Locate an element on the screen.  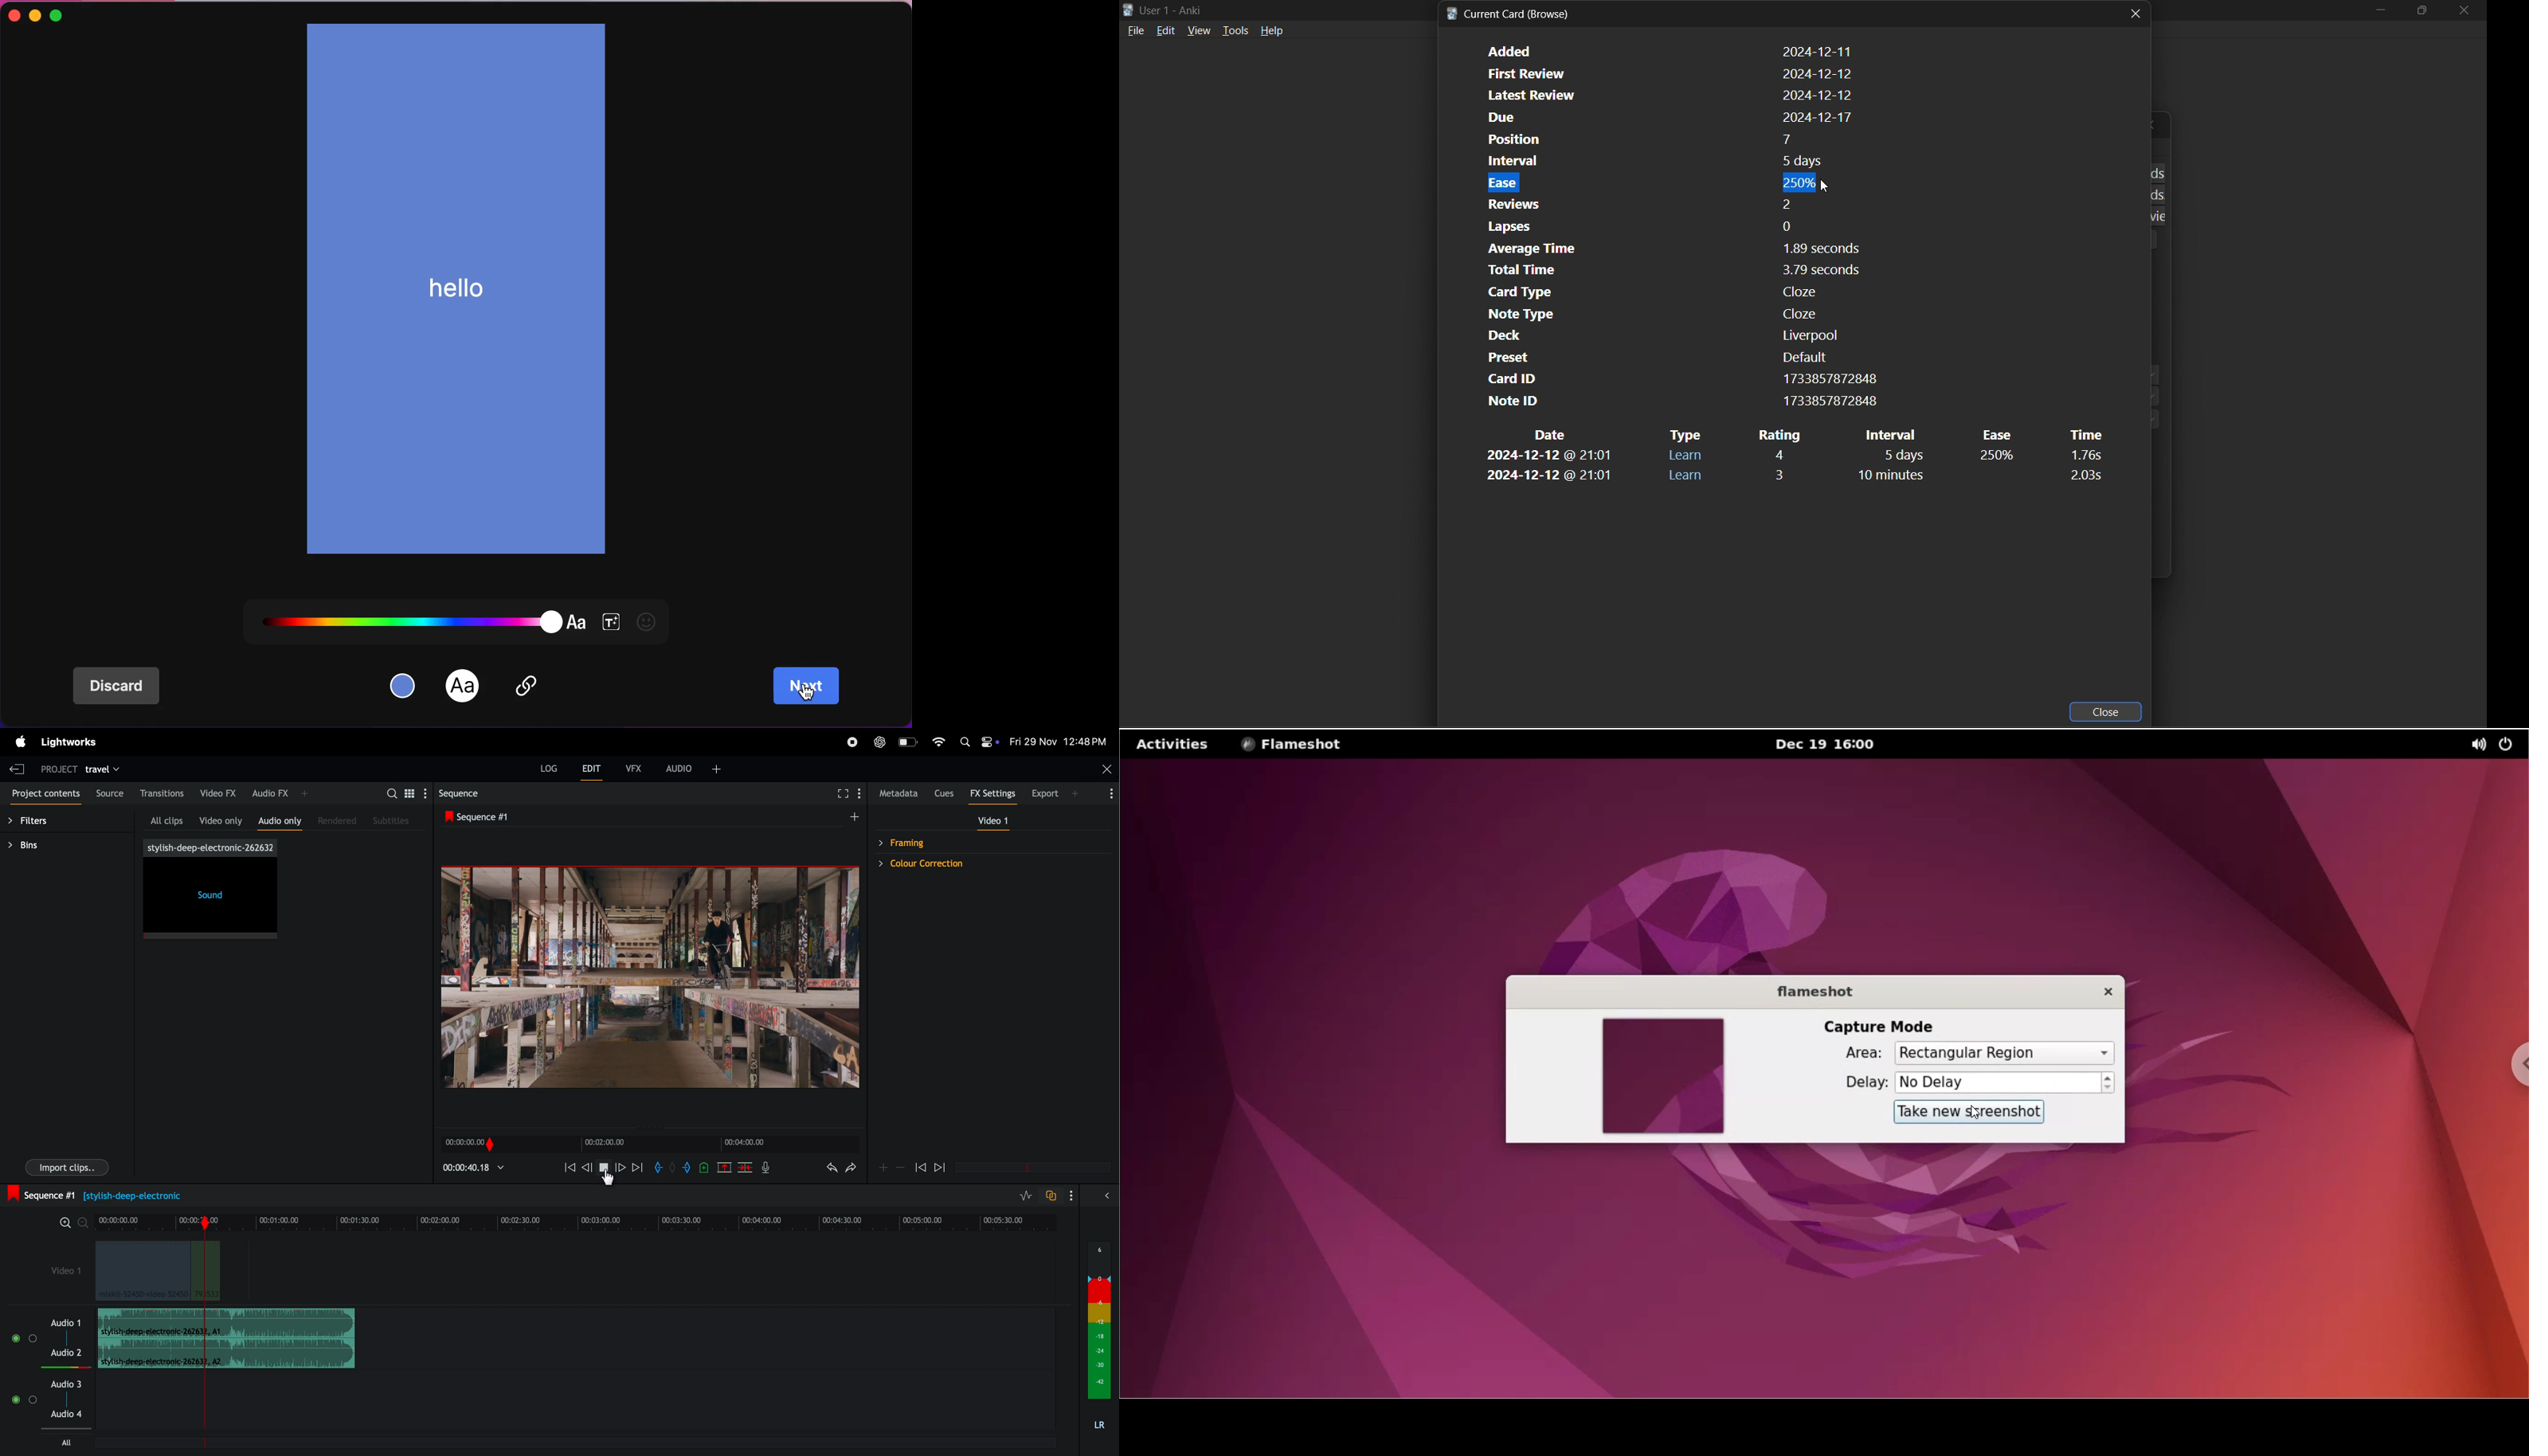
font size is located at coordinates (612, 620).